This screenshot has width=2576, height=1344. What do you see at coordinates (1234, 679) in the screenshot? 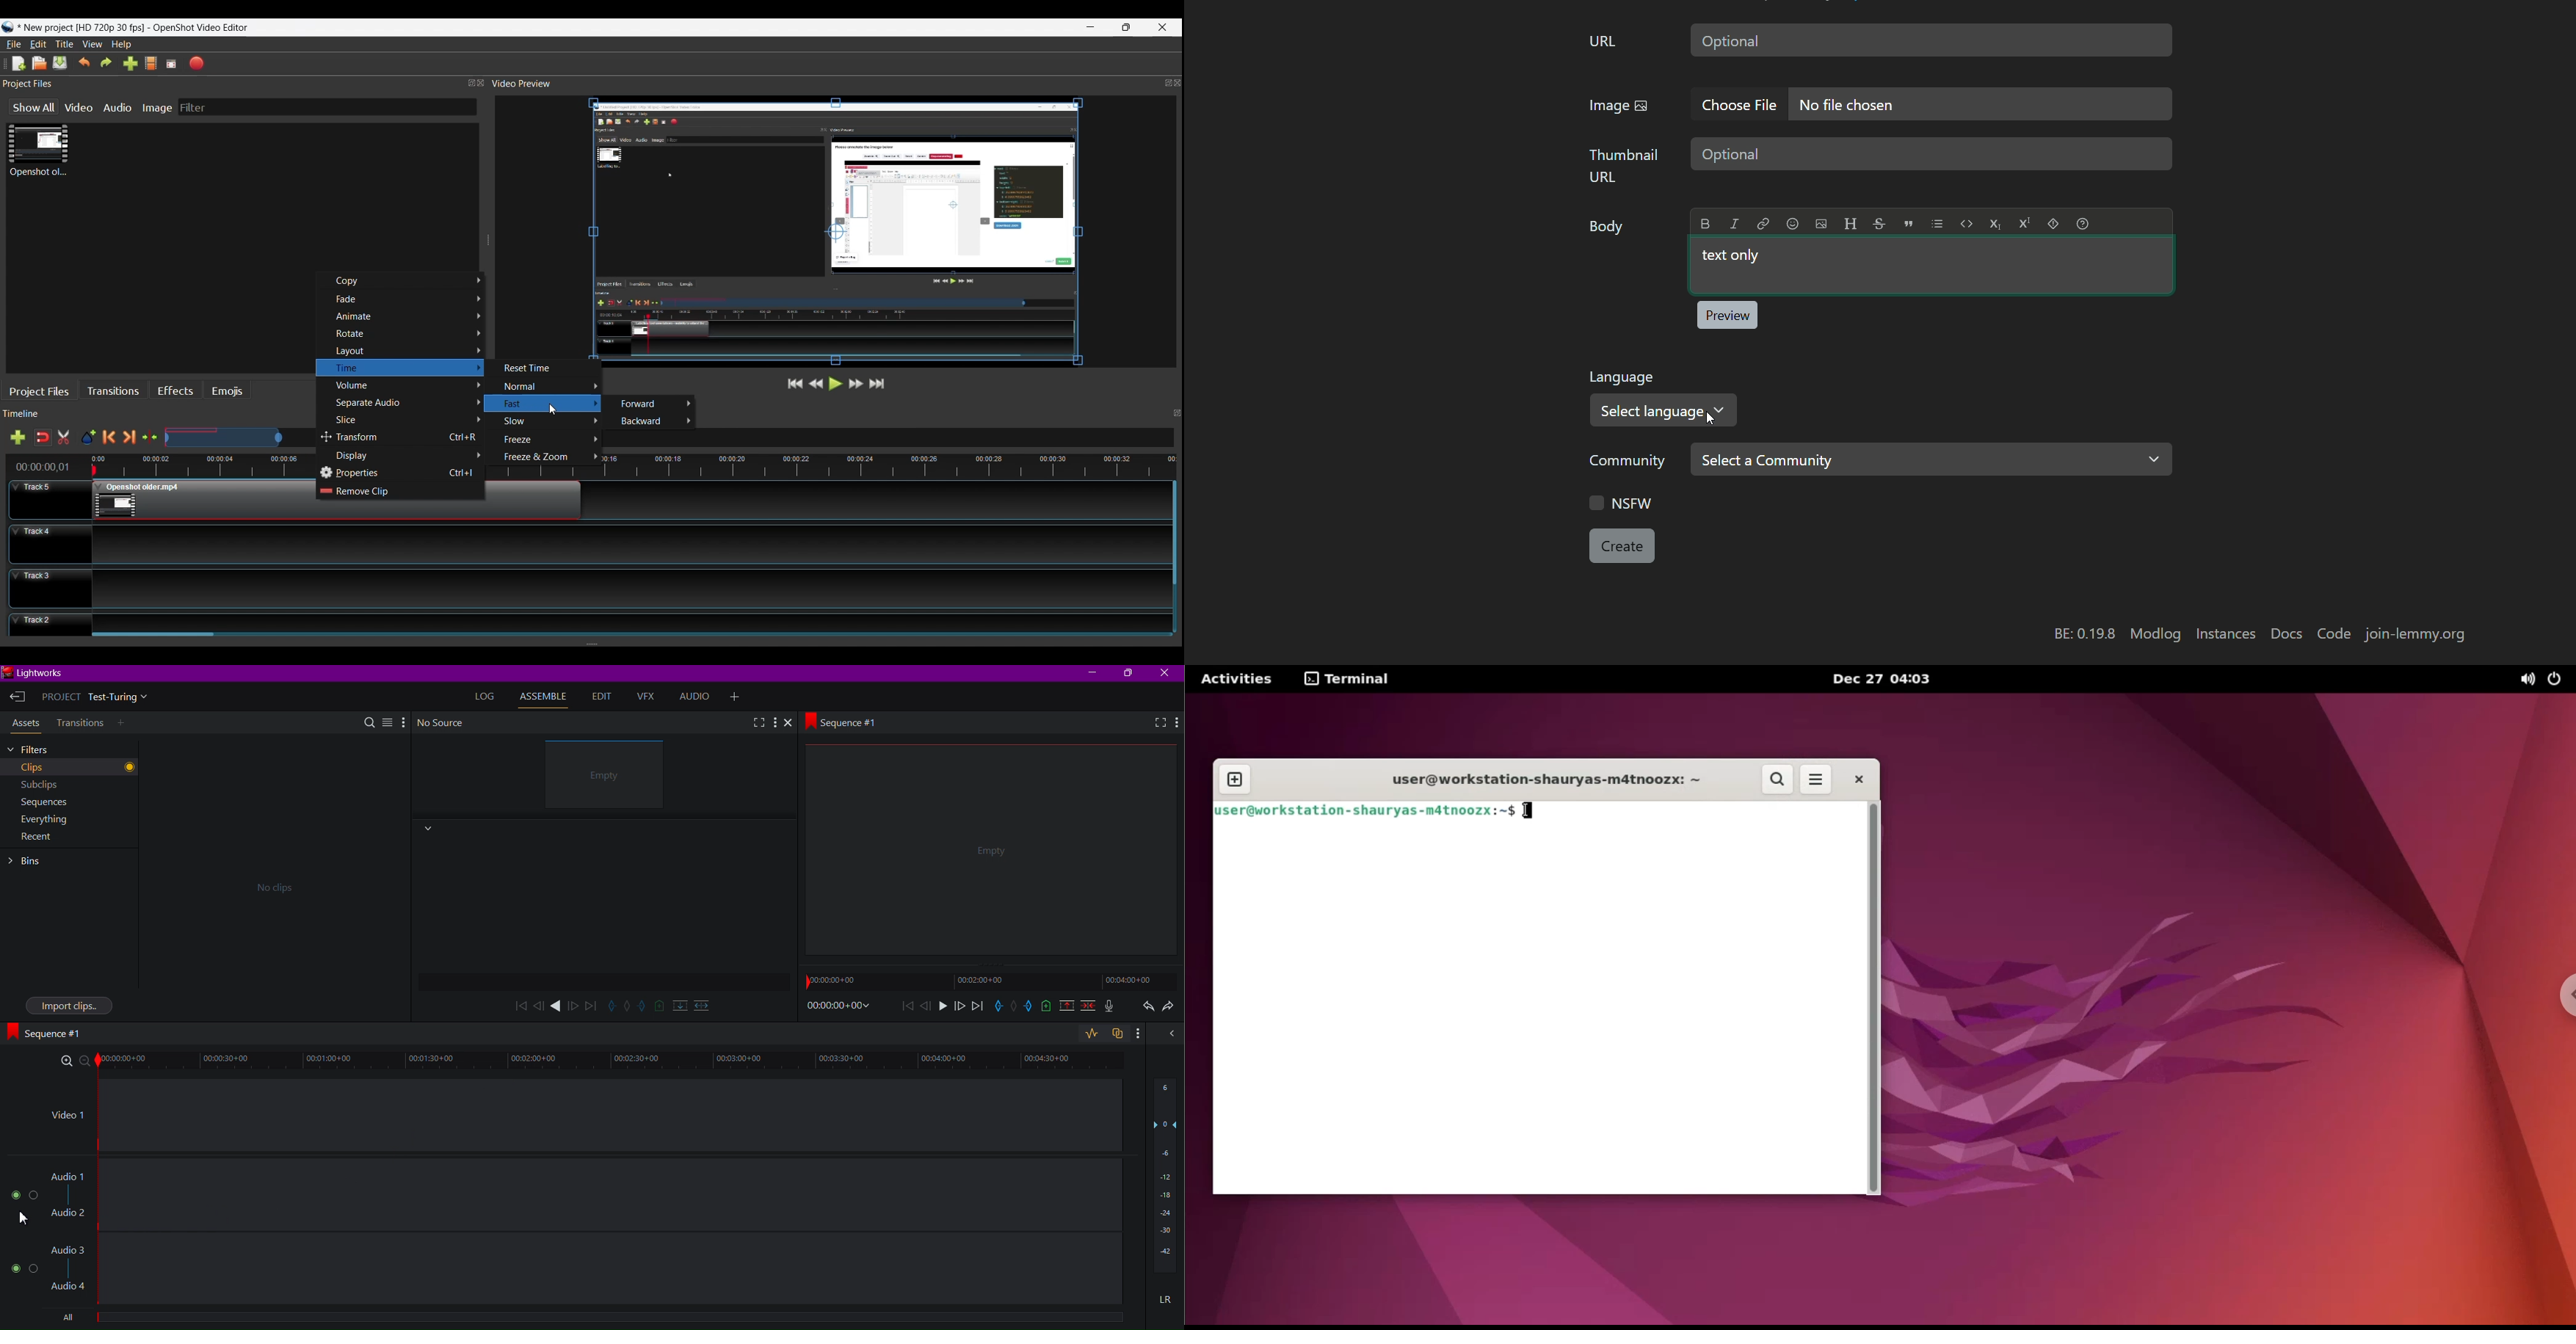
I see `Activities` at bounding box center [1234, 679].